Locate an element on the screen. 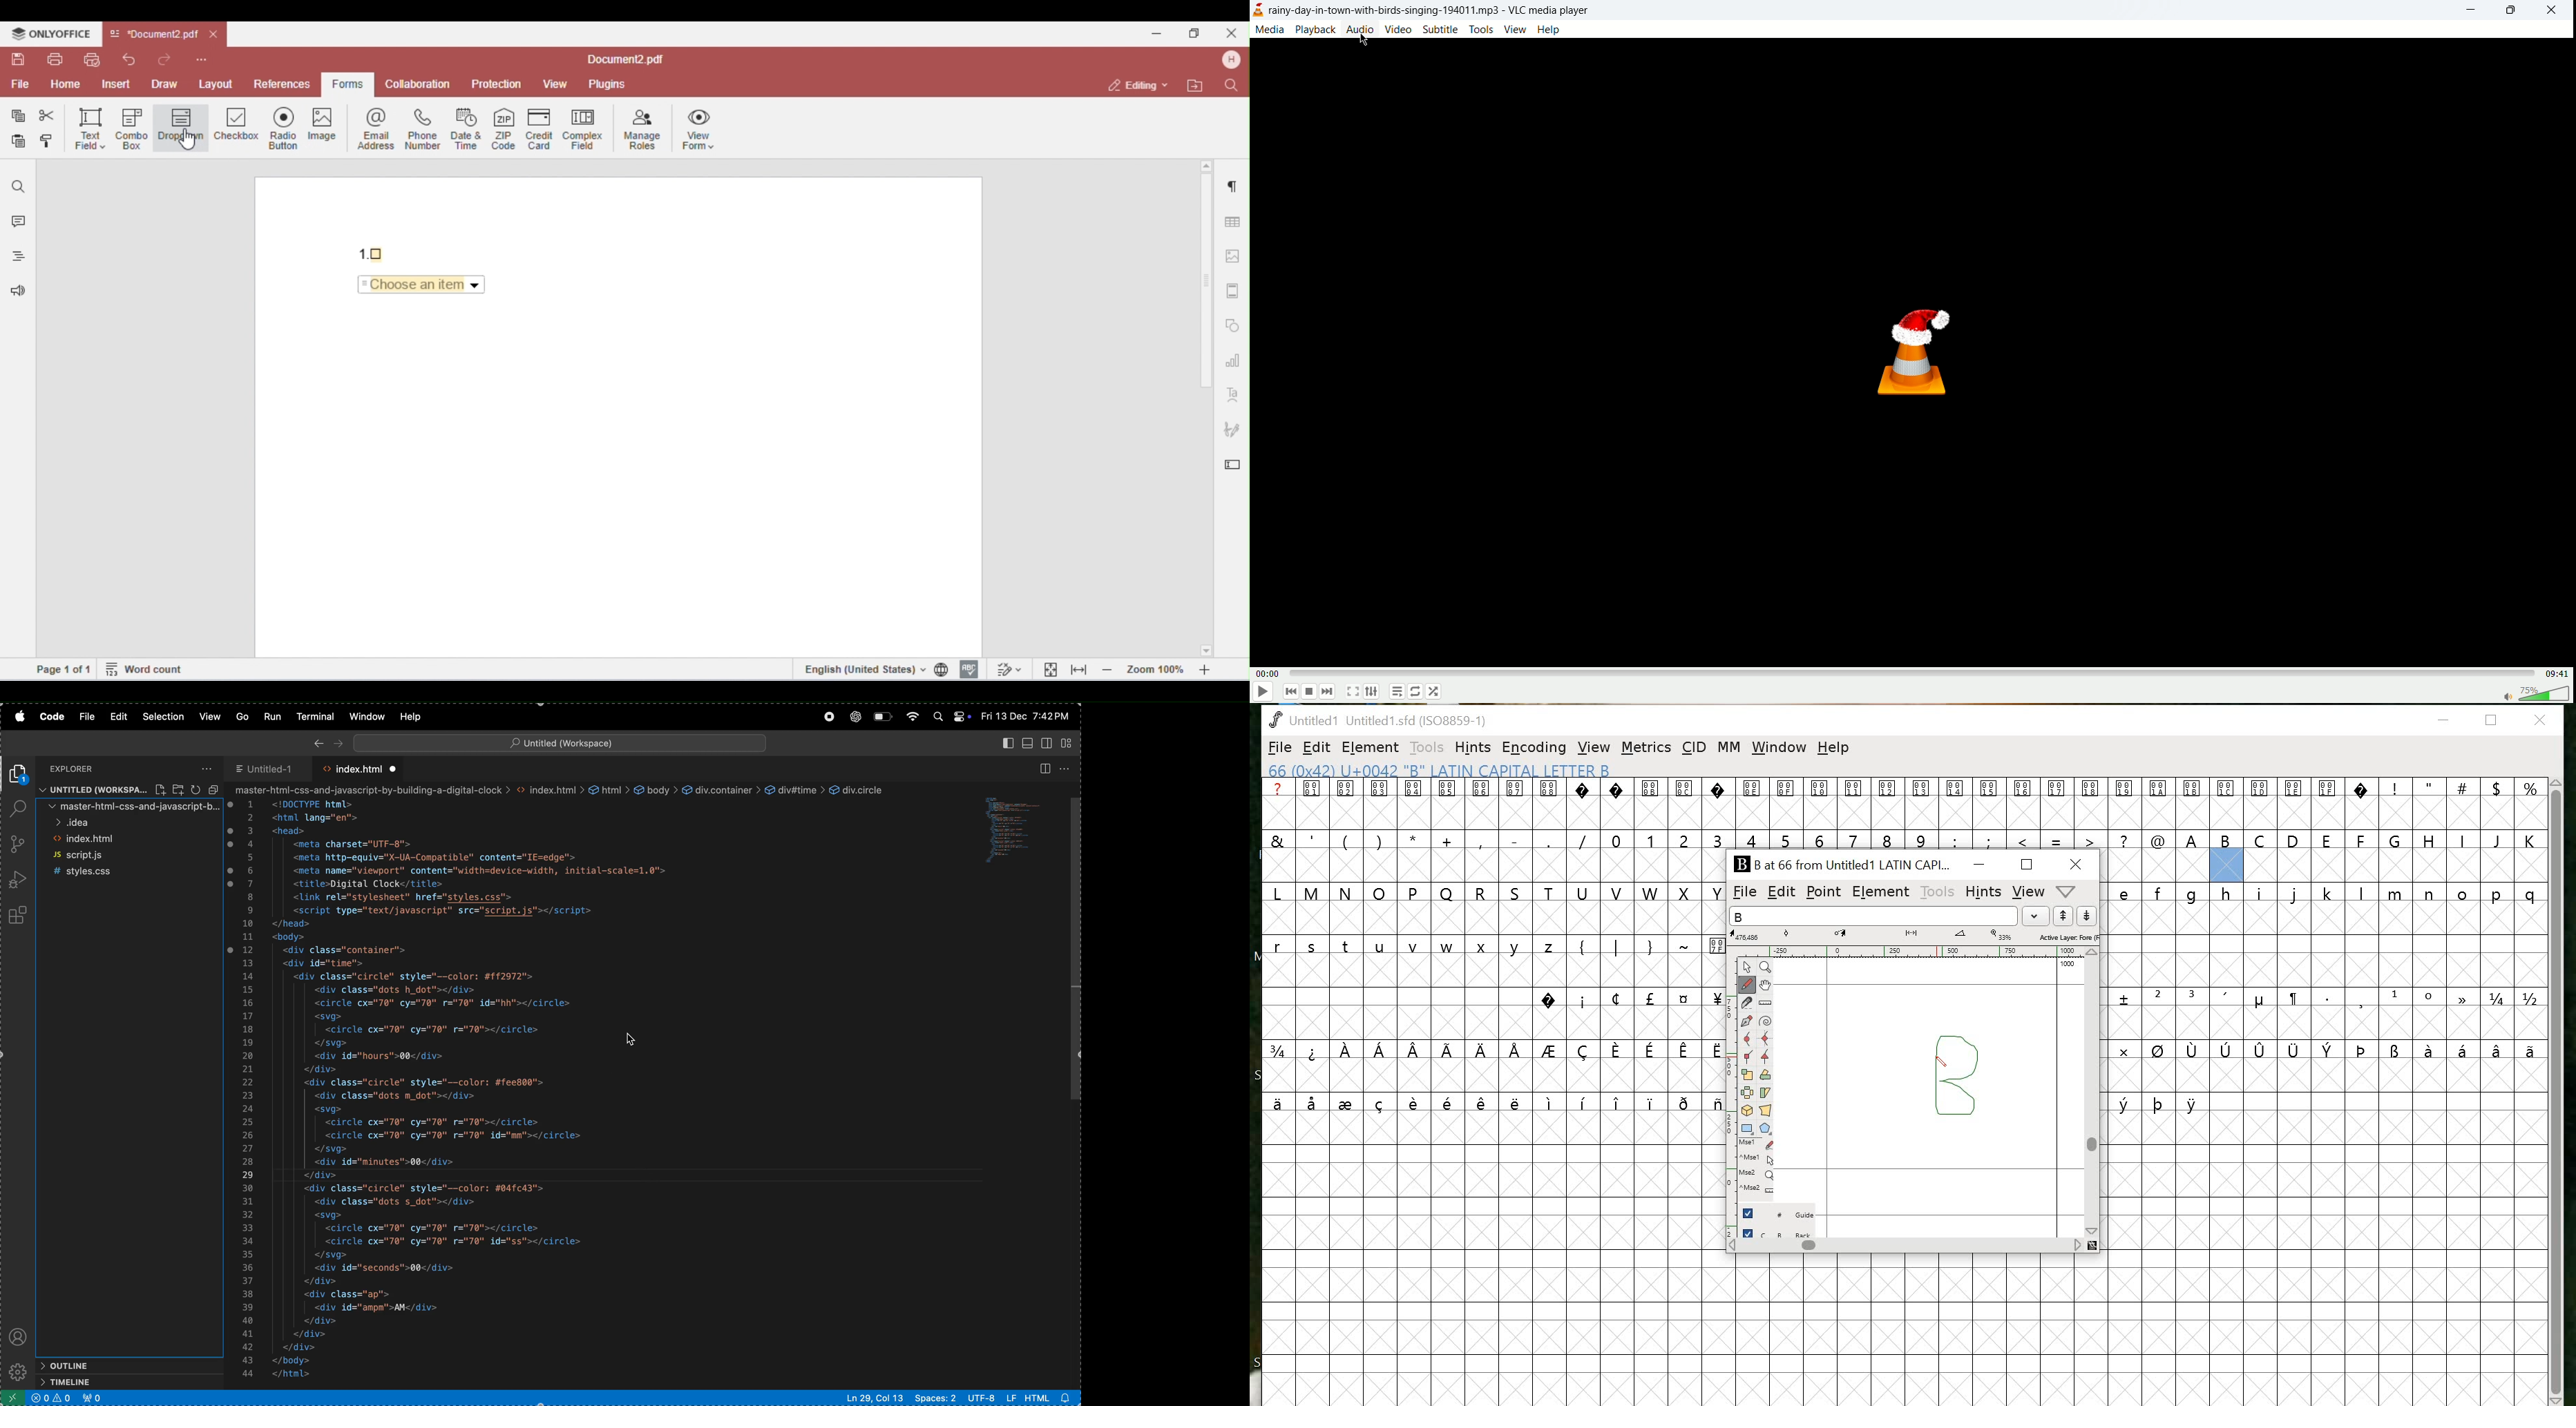  MINIMIZE is located at coordinates (1981, 864).